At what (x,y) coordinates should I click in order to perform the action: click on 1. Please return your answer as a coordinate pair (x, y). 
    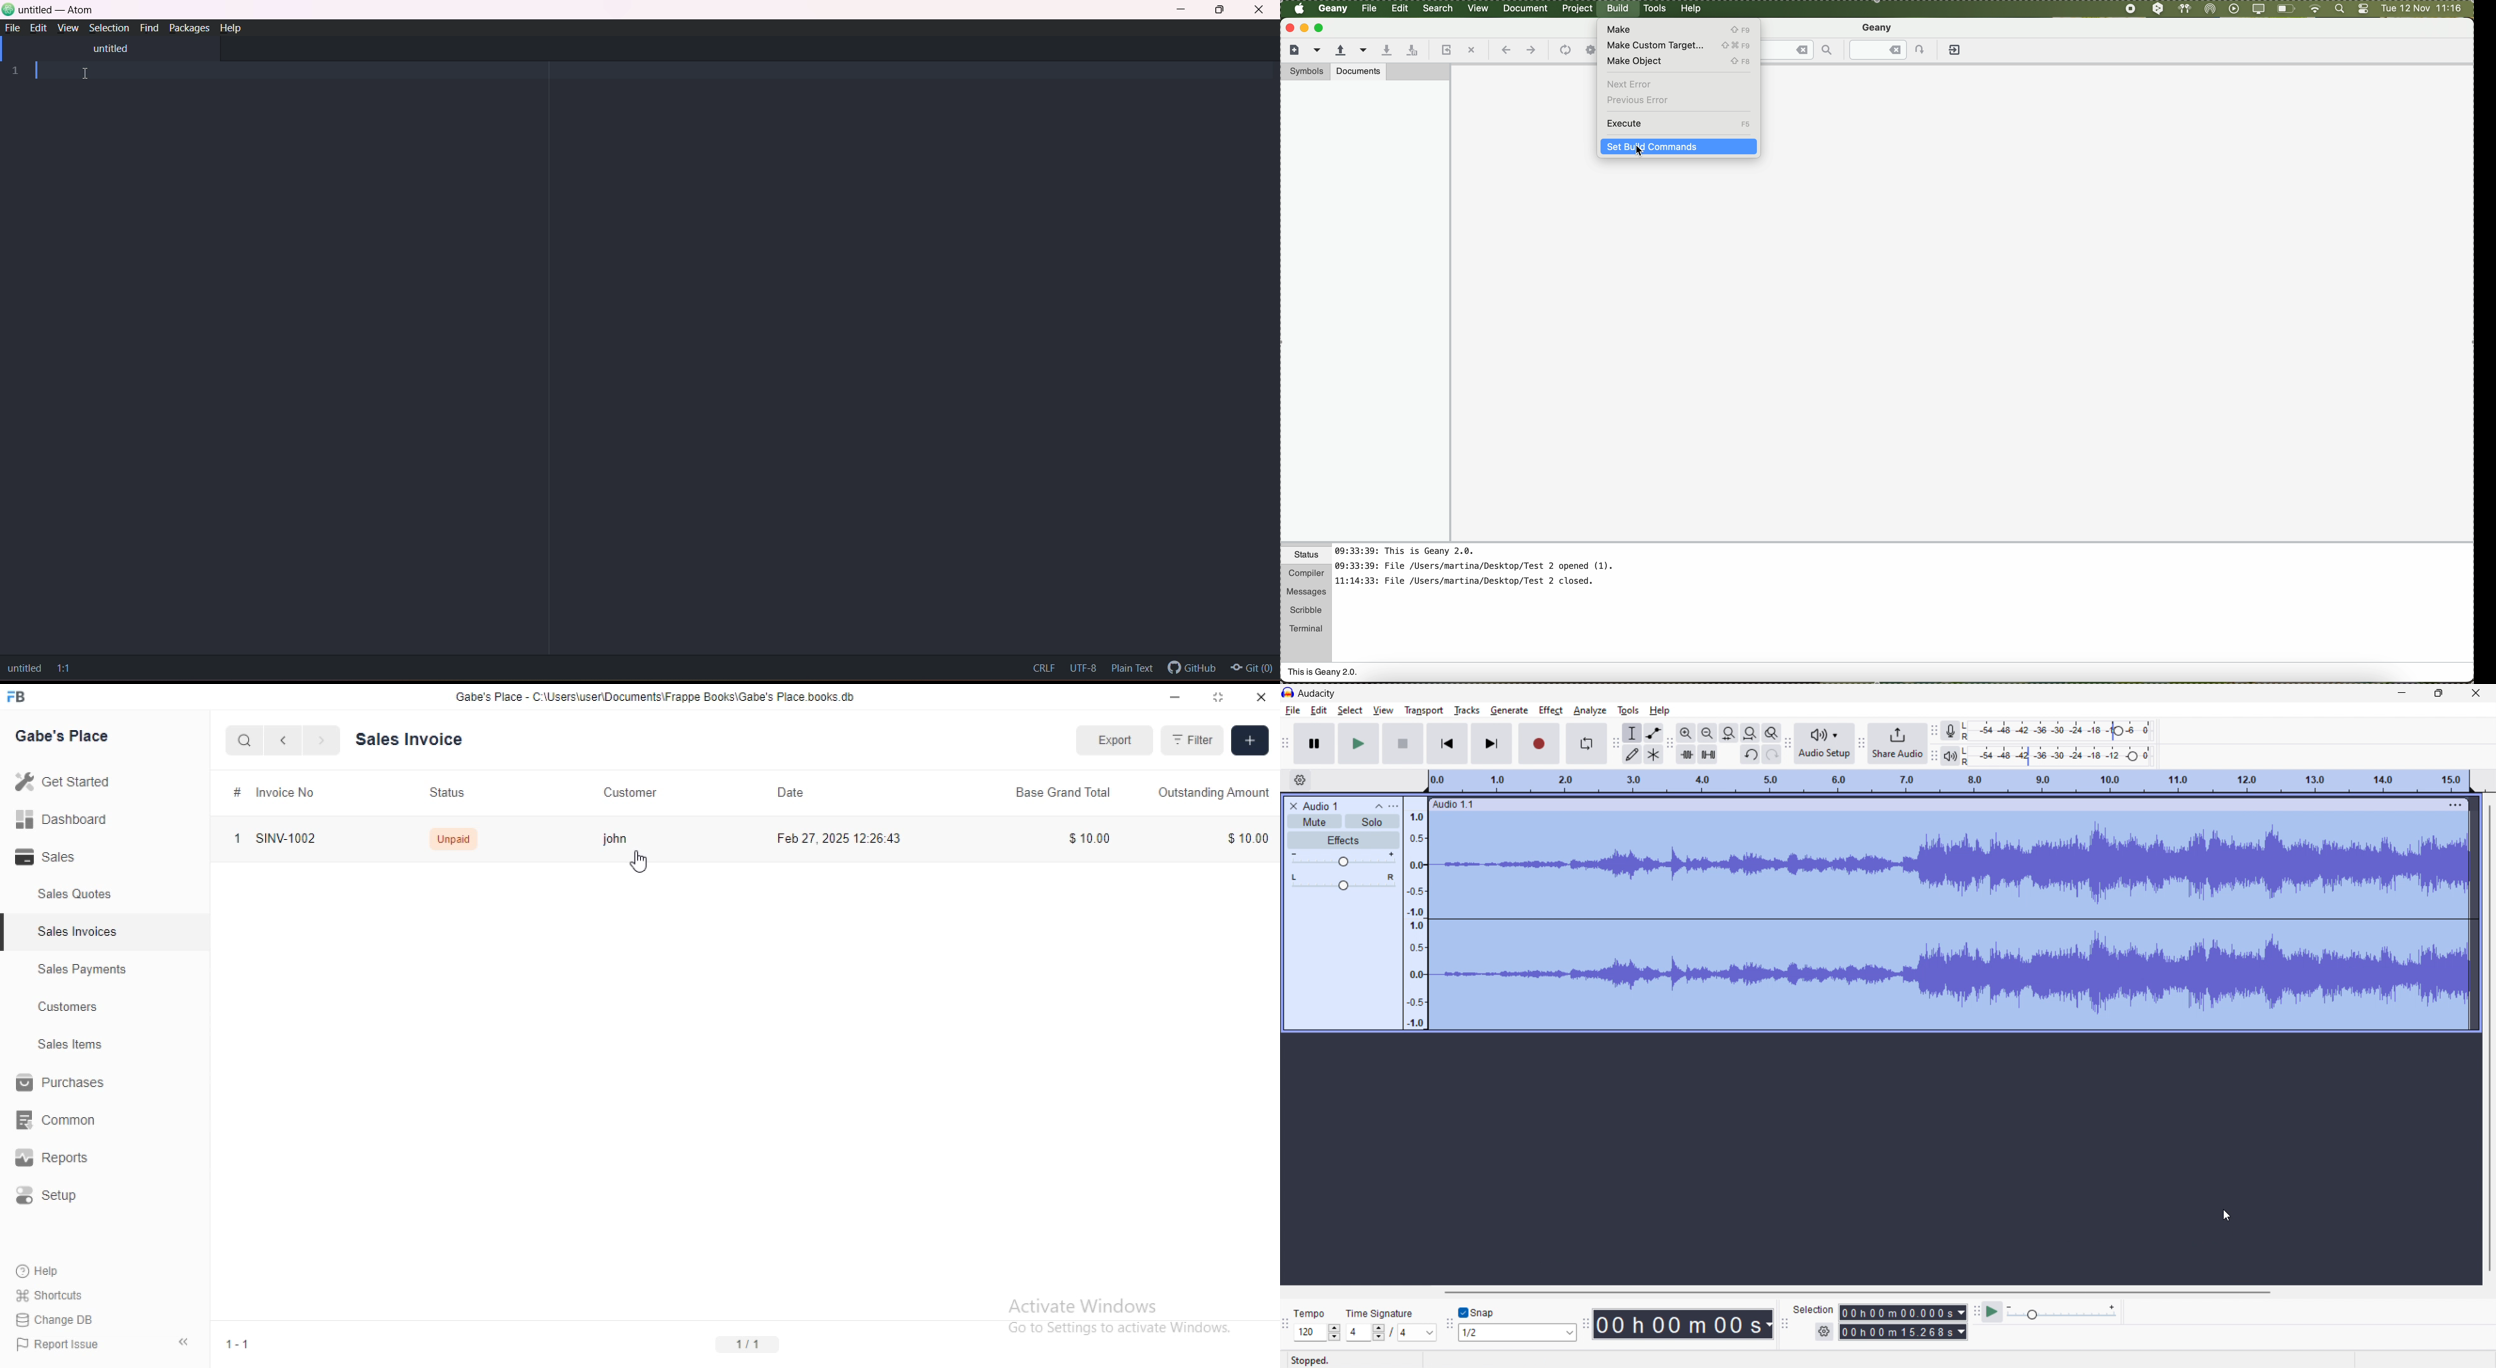
    Looking at the image, I should click on (17, 72).